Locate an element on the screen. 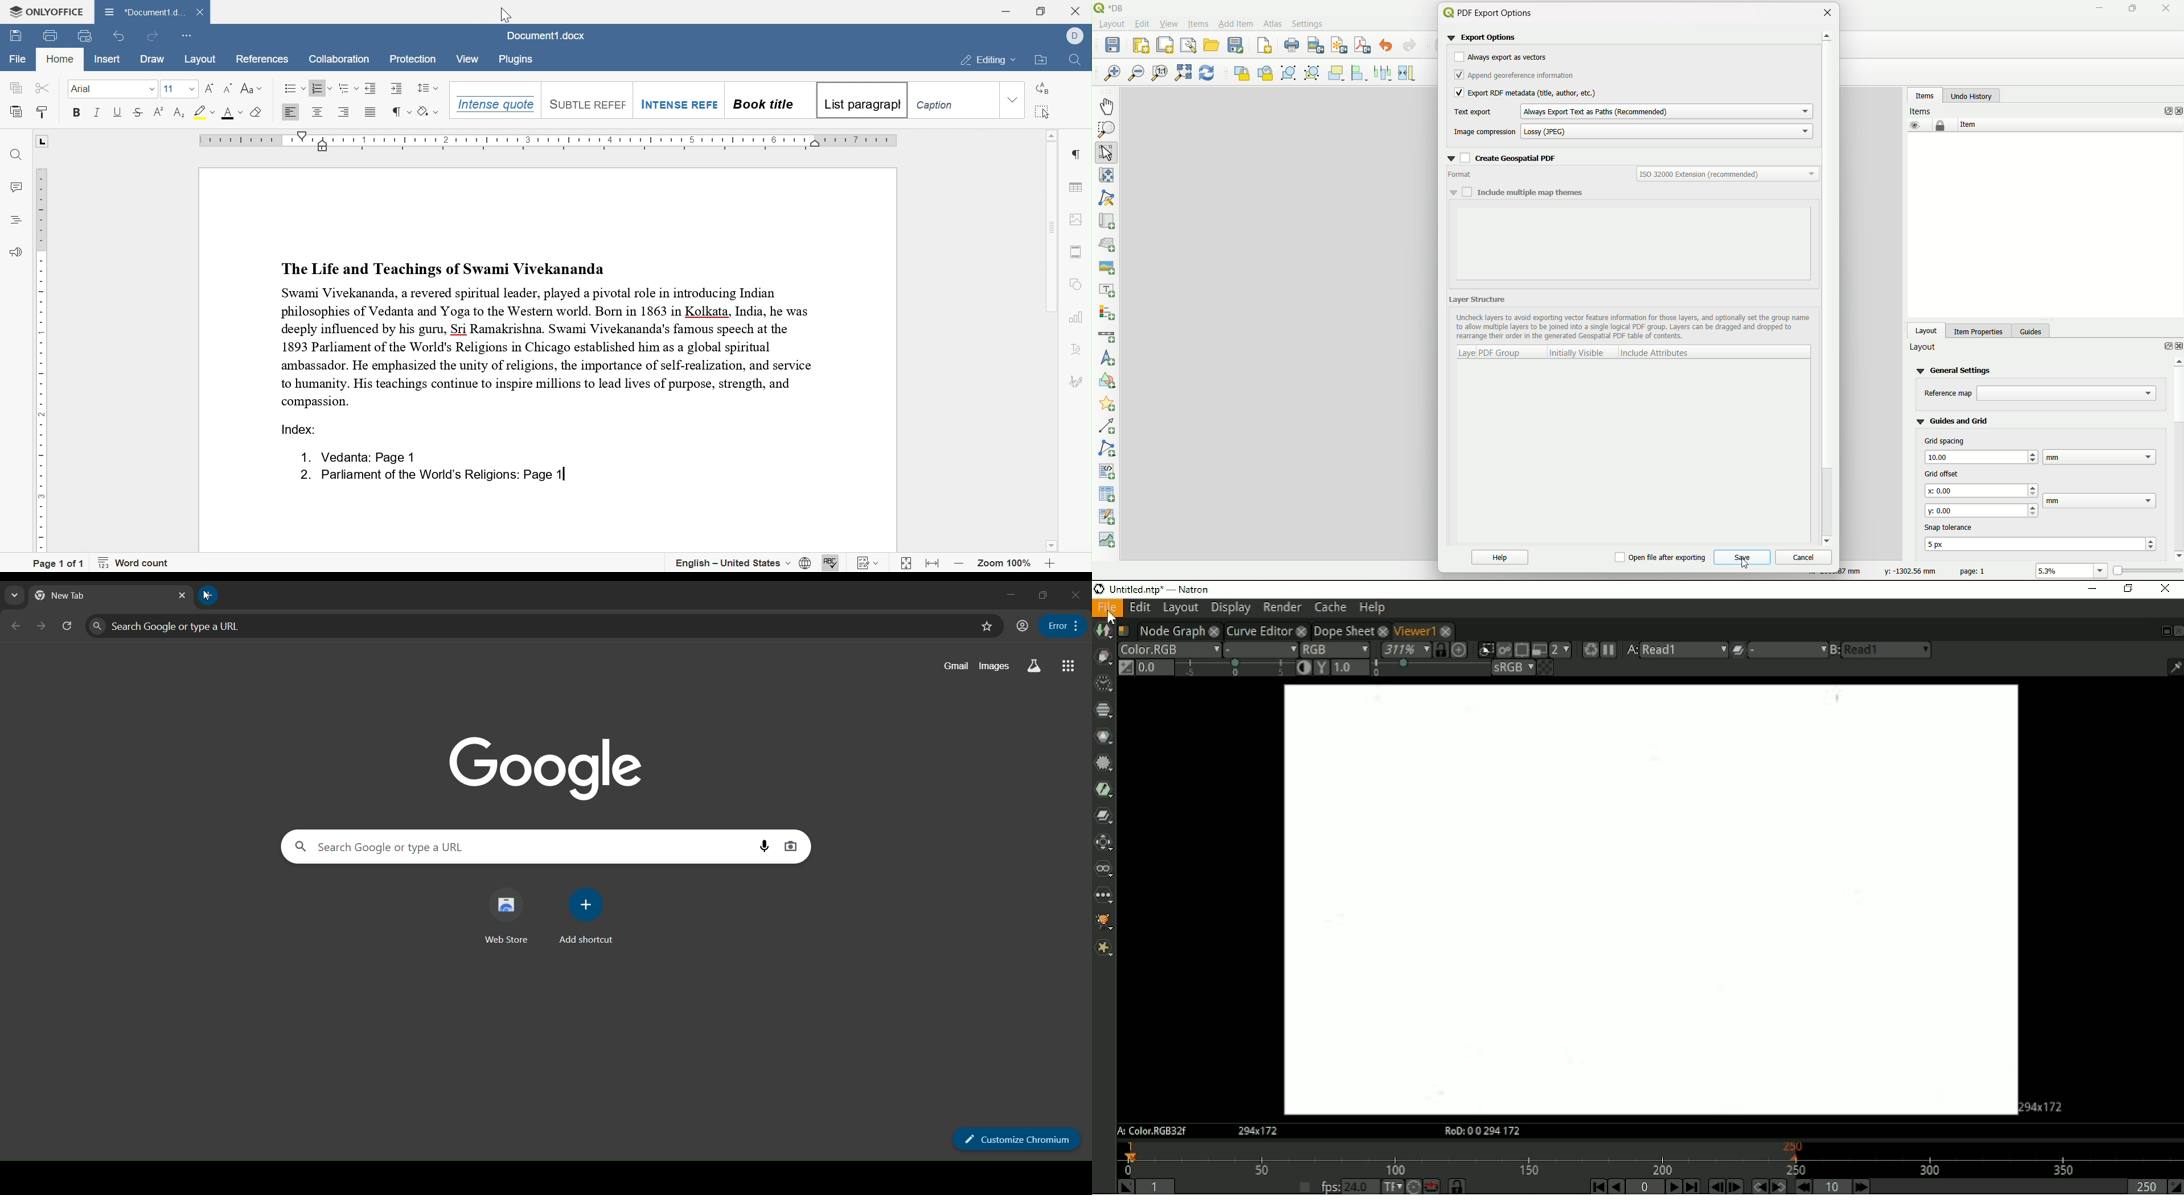 Image resolution: width=2184 pixels, height=1204 pixels. text box is located at coordinates (1980, 456).